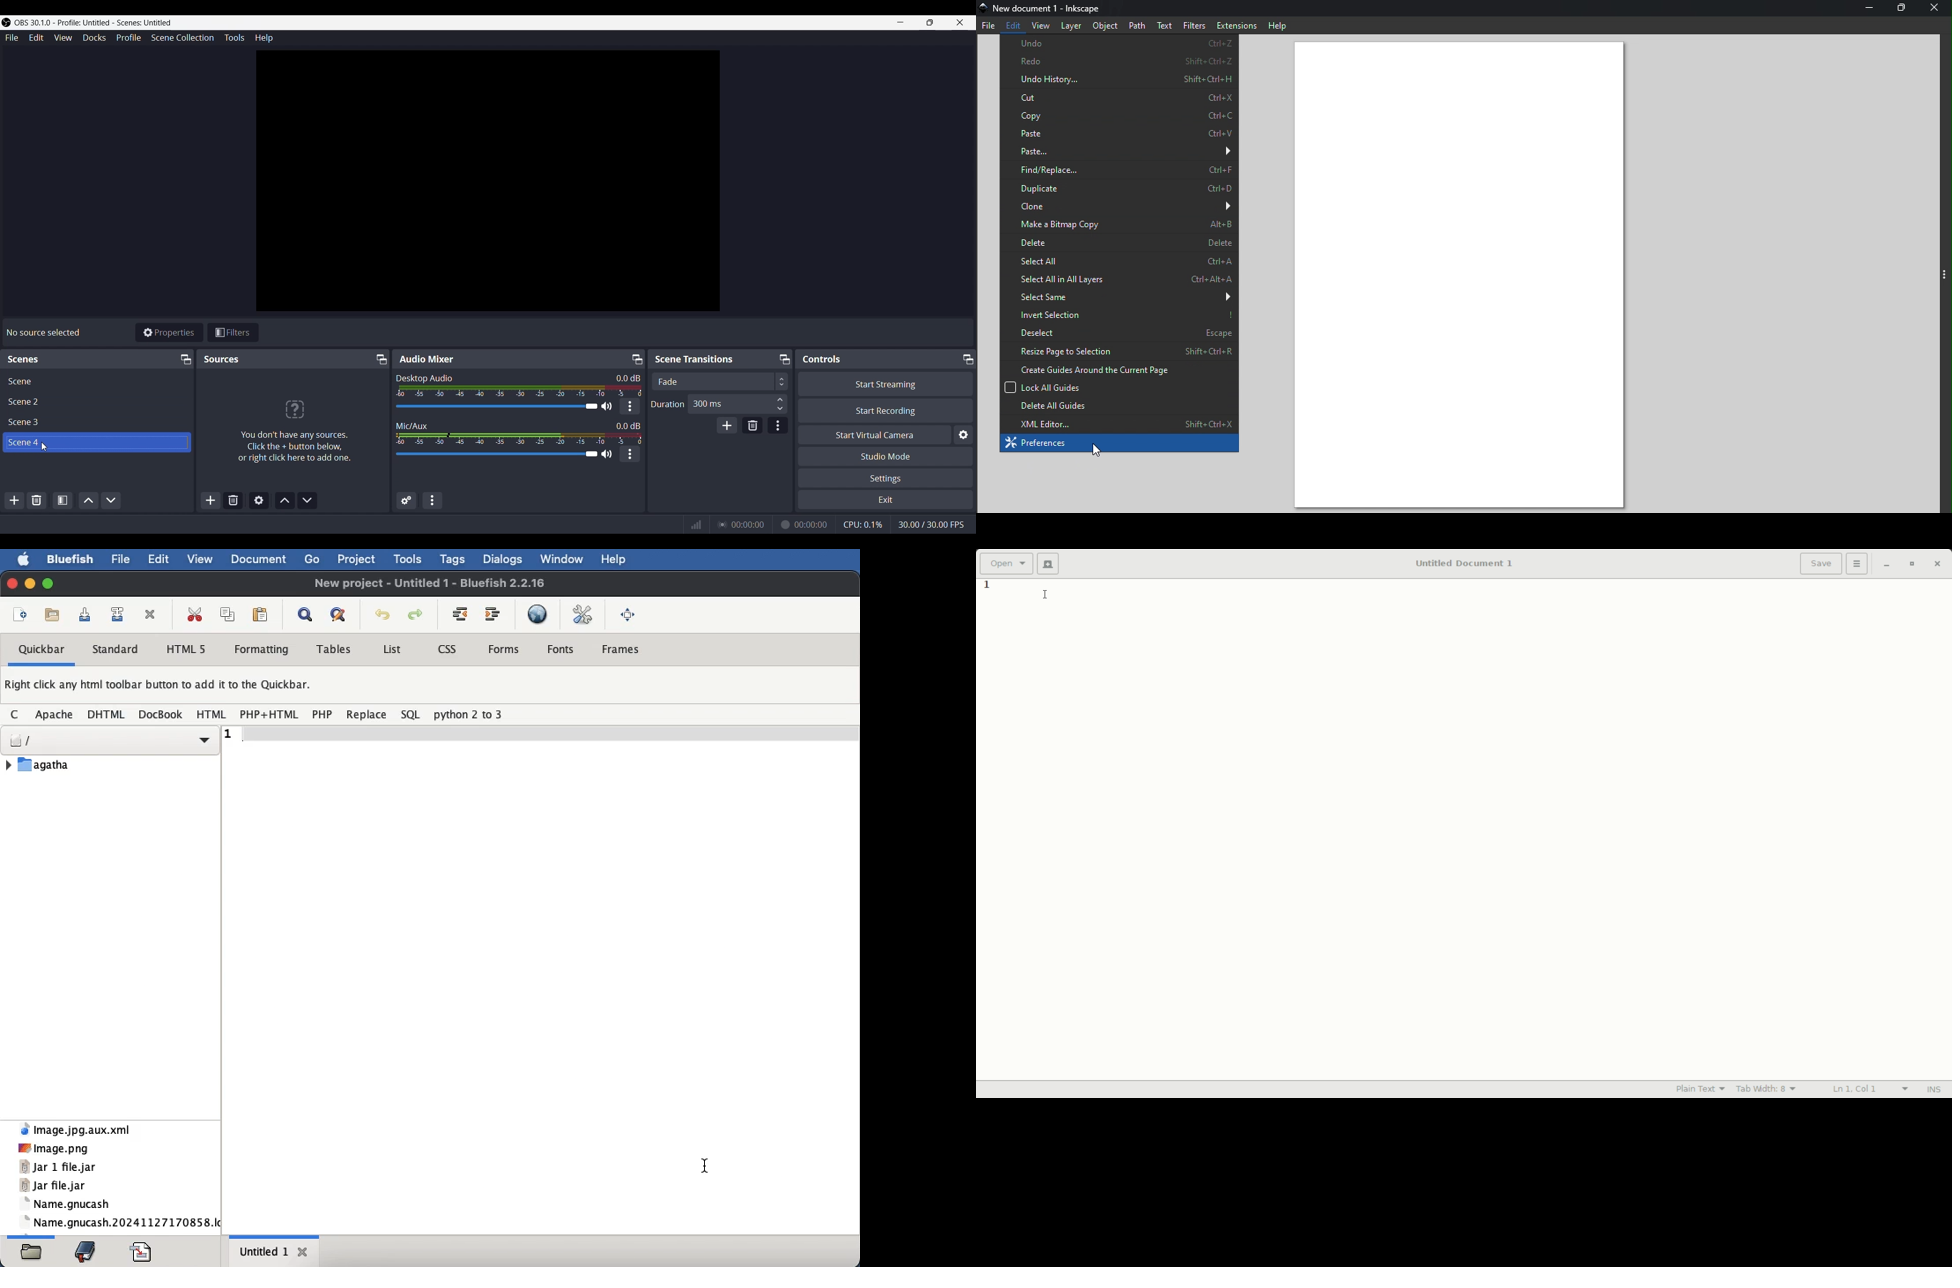 The height and width of the screenshot is (1288, 1960). I want to click on minimize, so click(1886, 565).